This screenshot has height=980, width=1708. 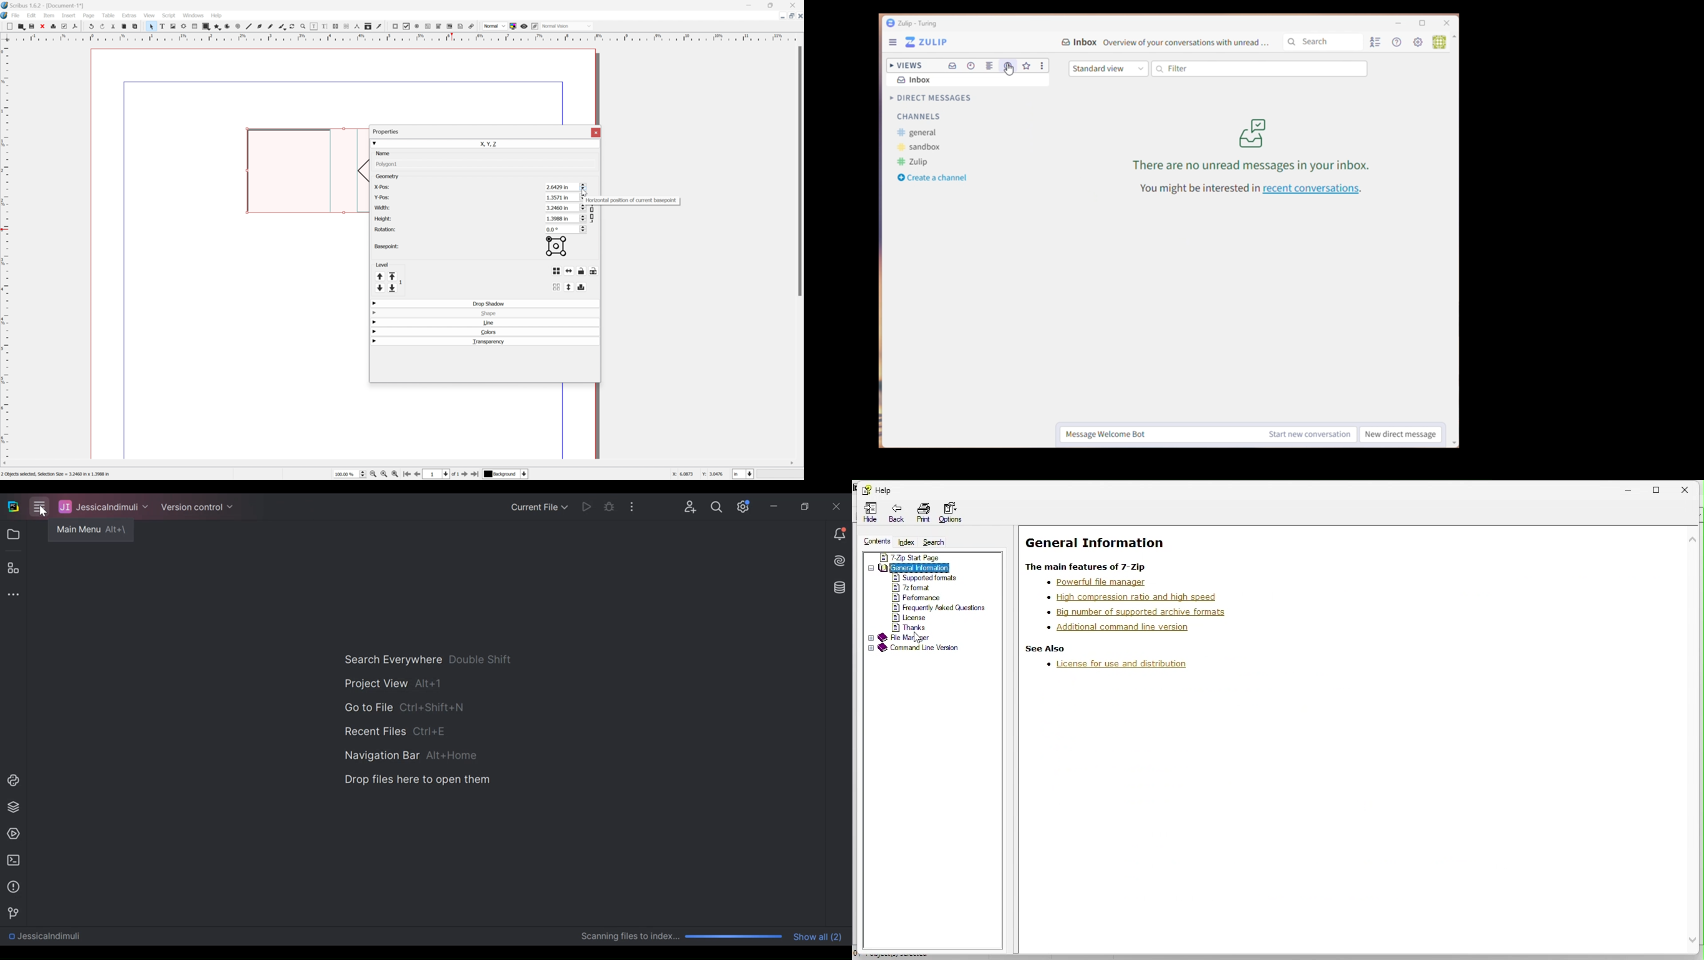 What do you see at coordinates (633, 201) in the screenshot?
I see `horizontal position of current basepoint` at bounding box center [633, 201].